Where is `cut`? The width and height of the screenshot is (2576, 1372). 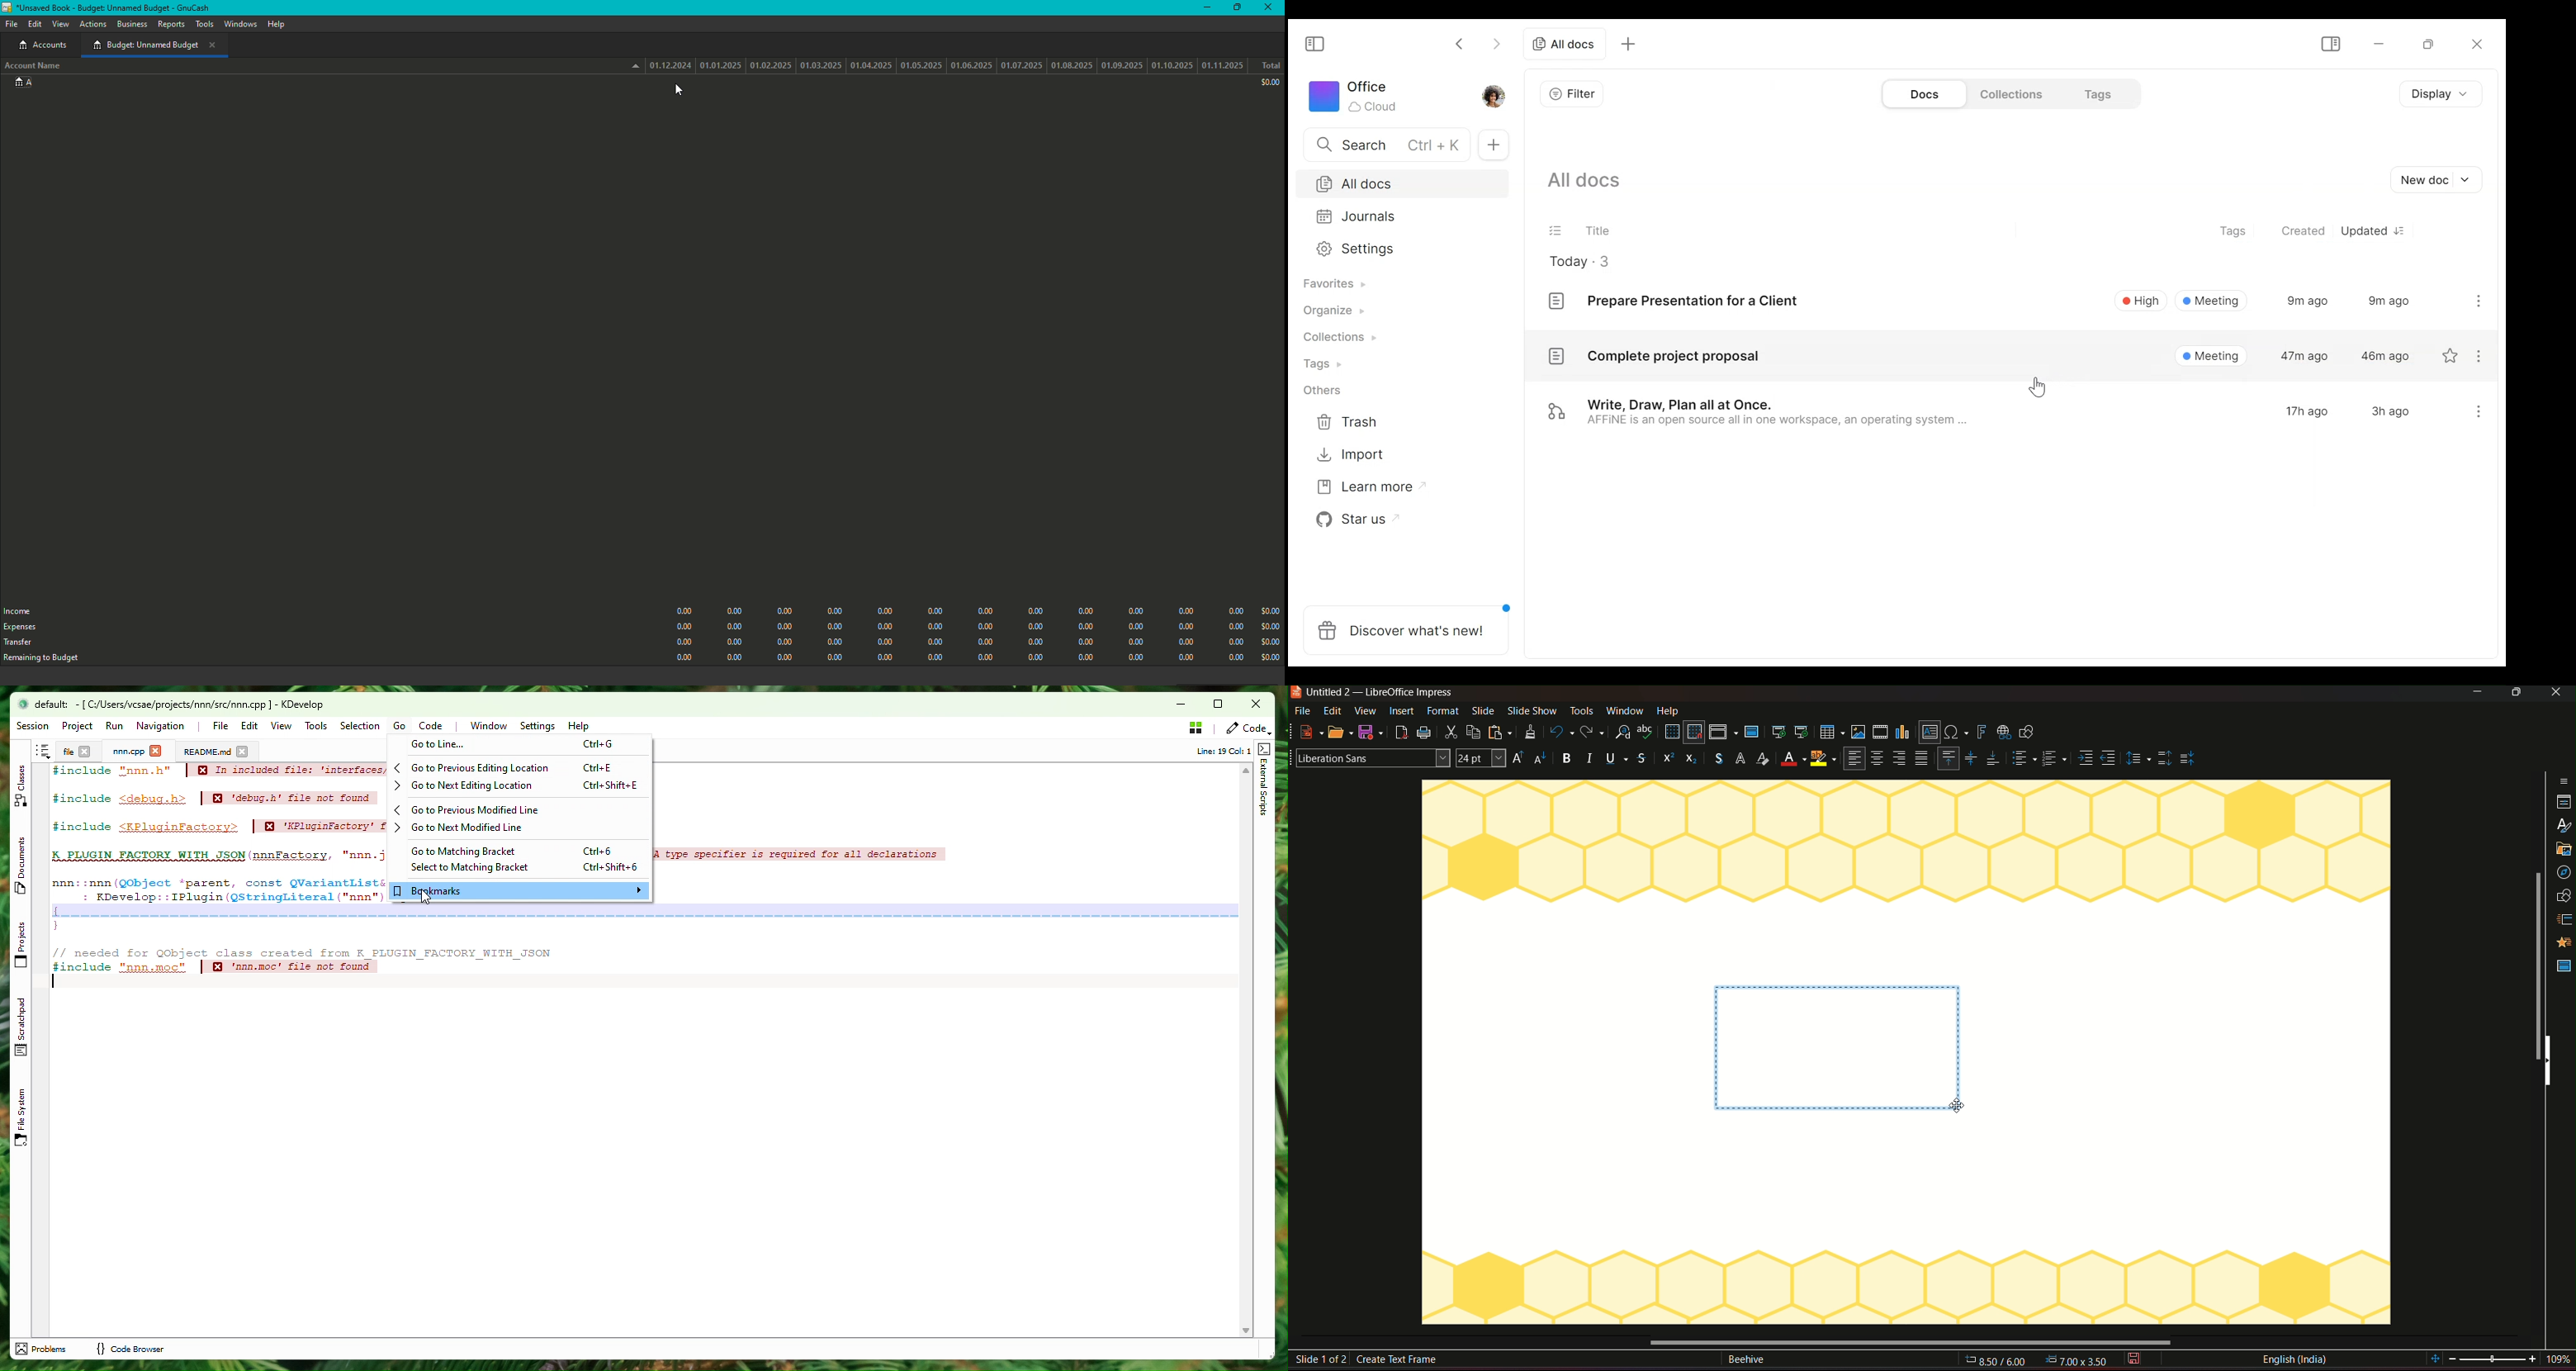 cut is located at coordinates (1451, 733).